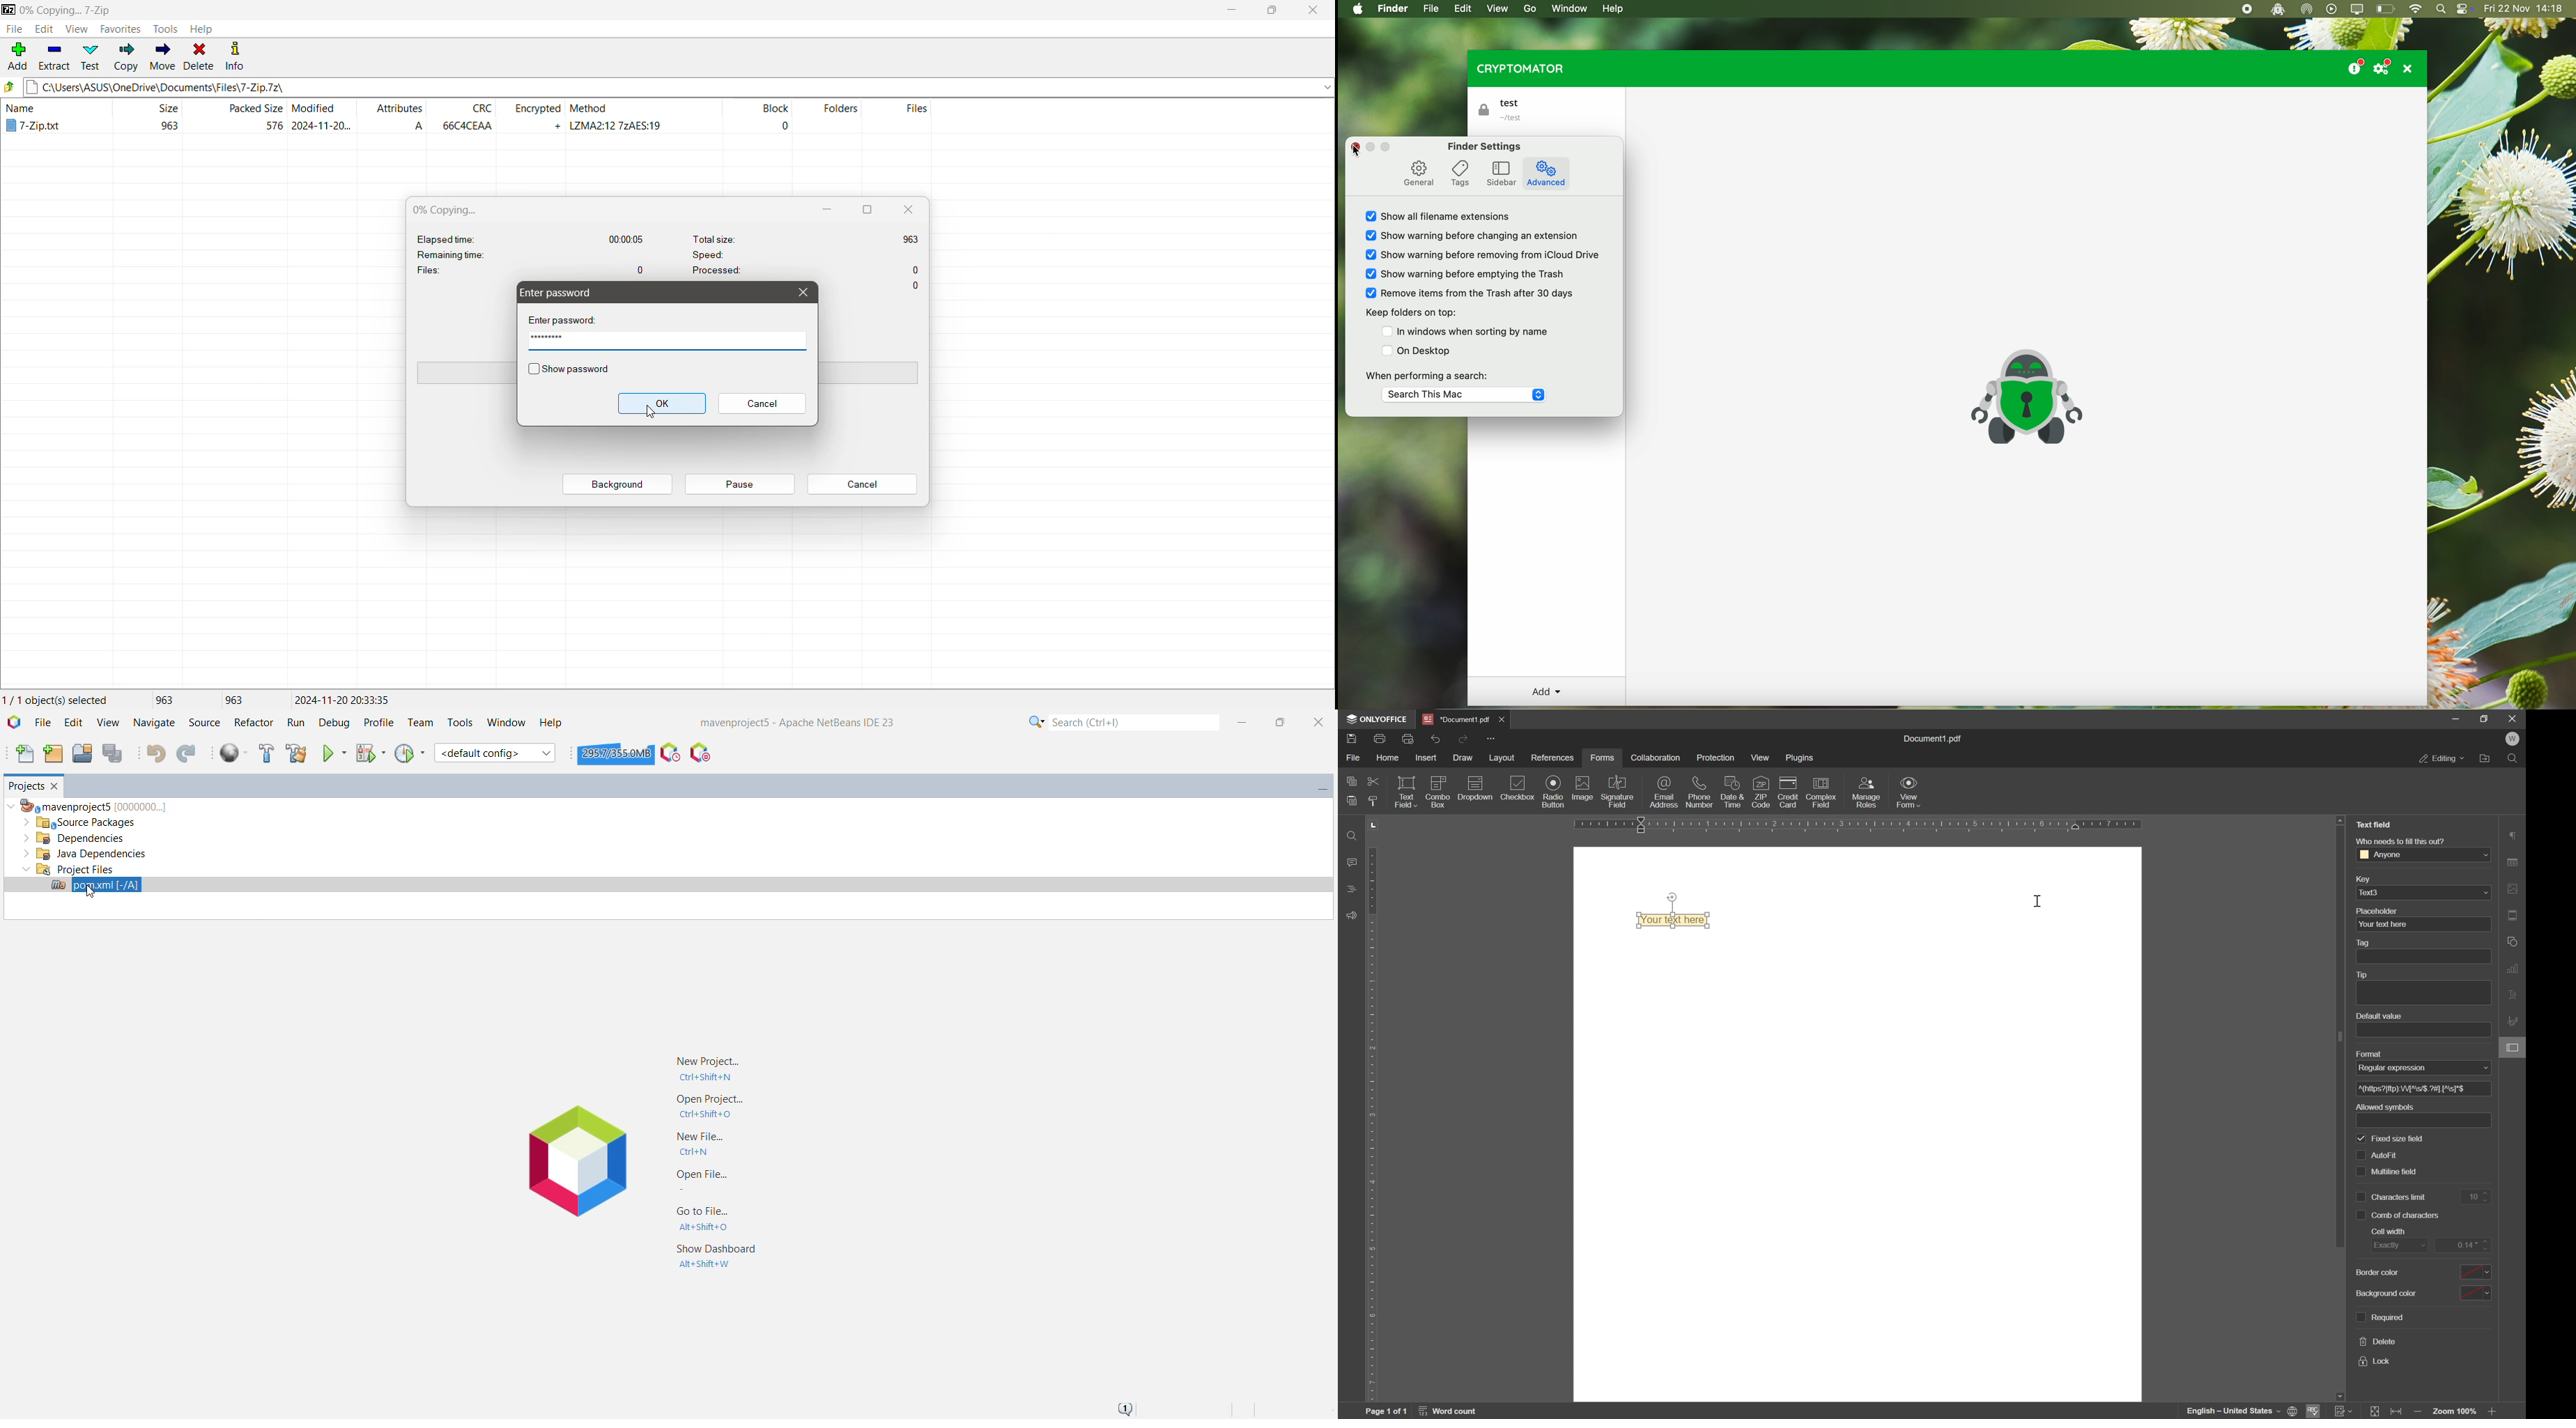 This screenshot has height=1428, width=2576. I want to click on cursor, so click(2038, 900).